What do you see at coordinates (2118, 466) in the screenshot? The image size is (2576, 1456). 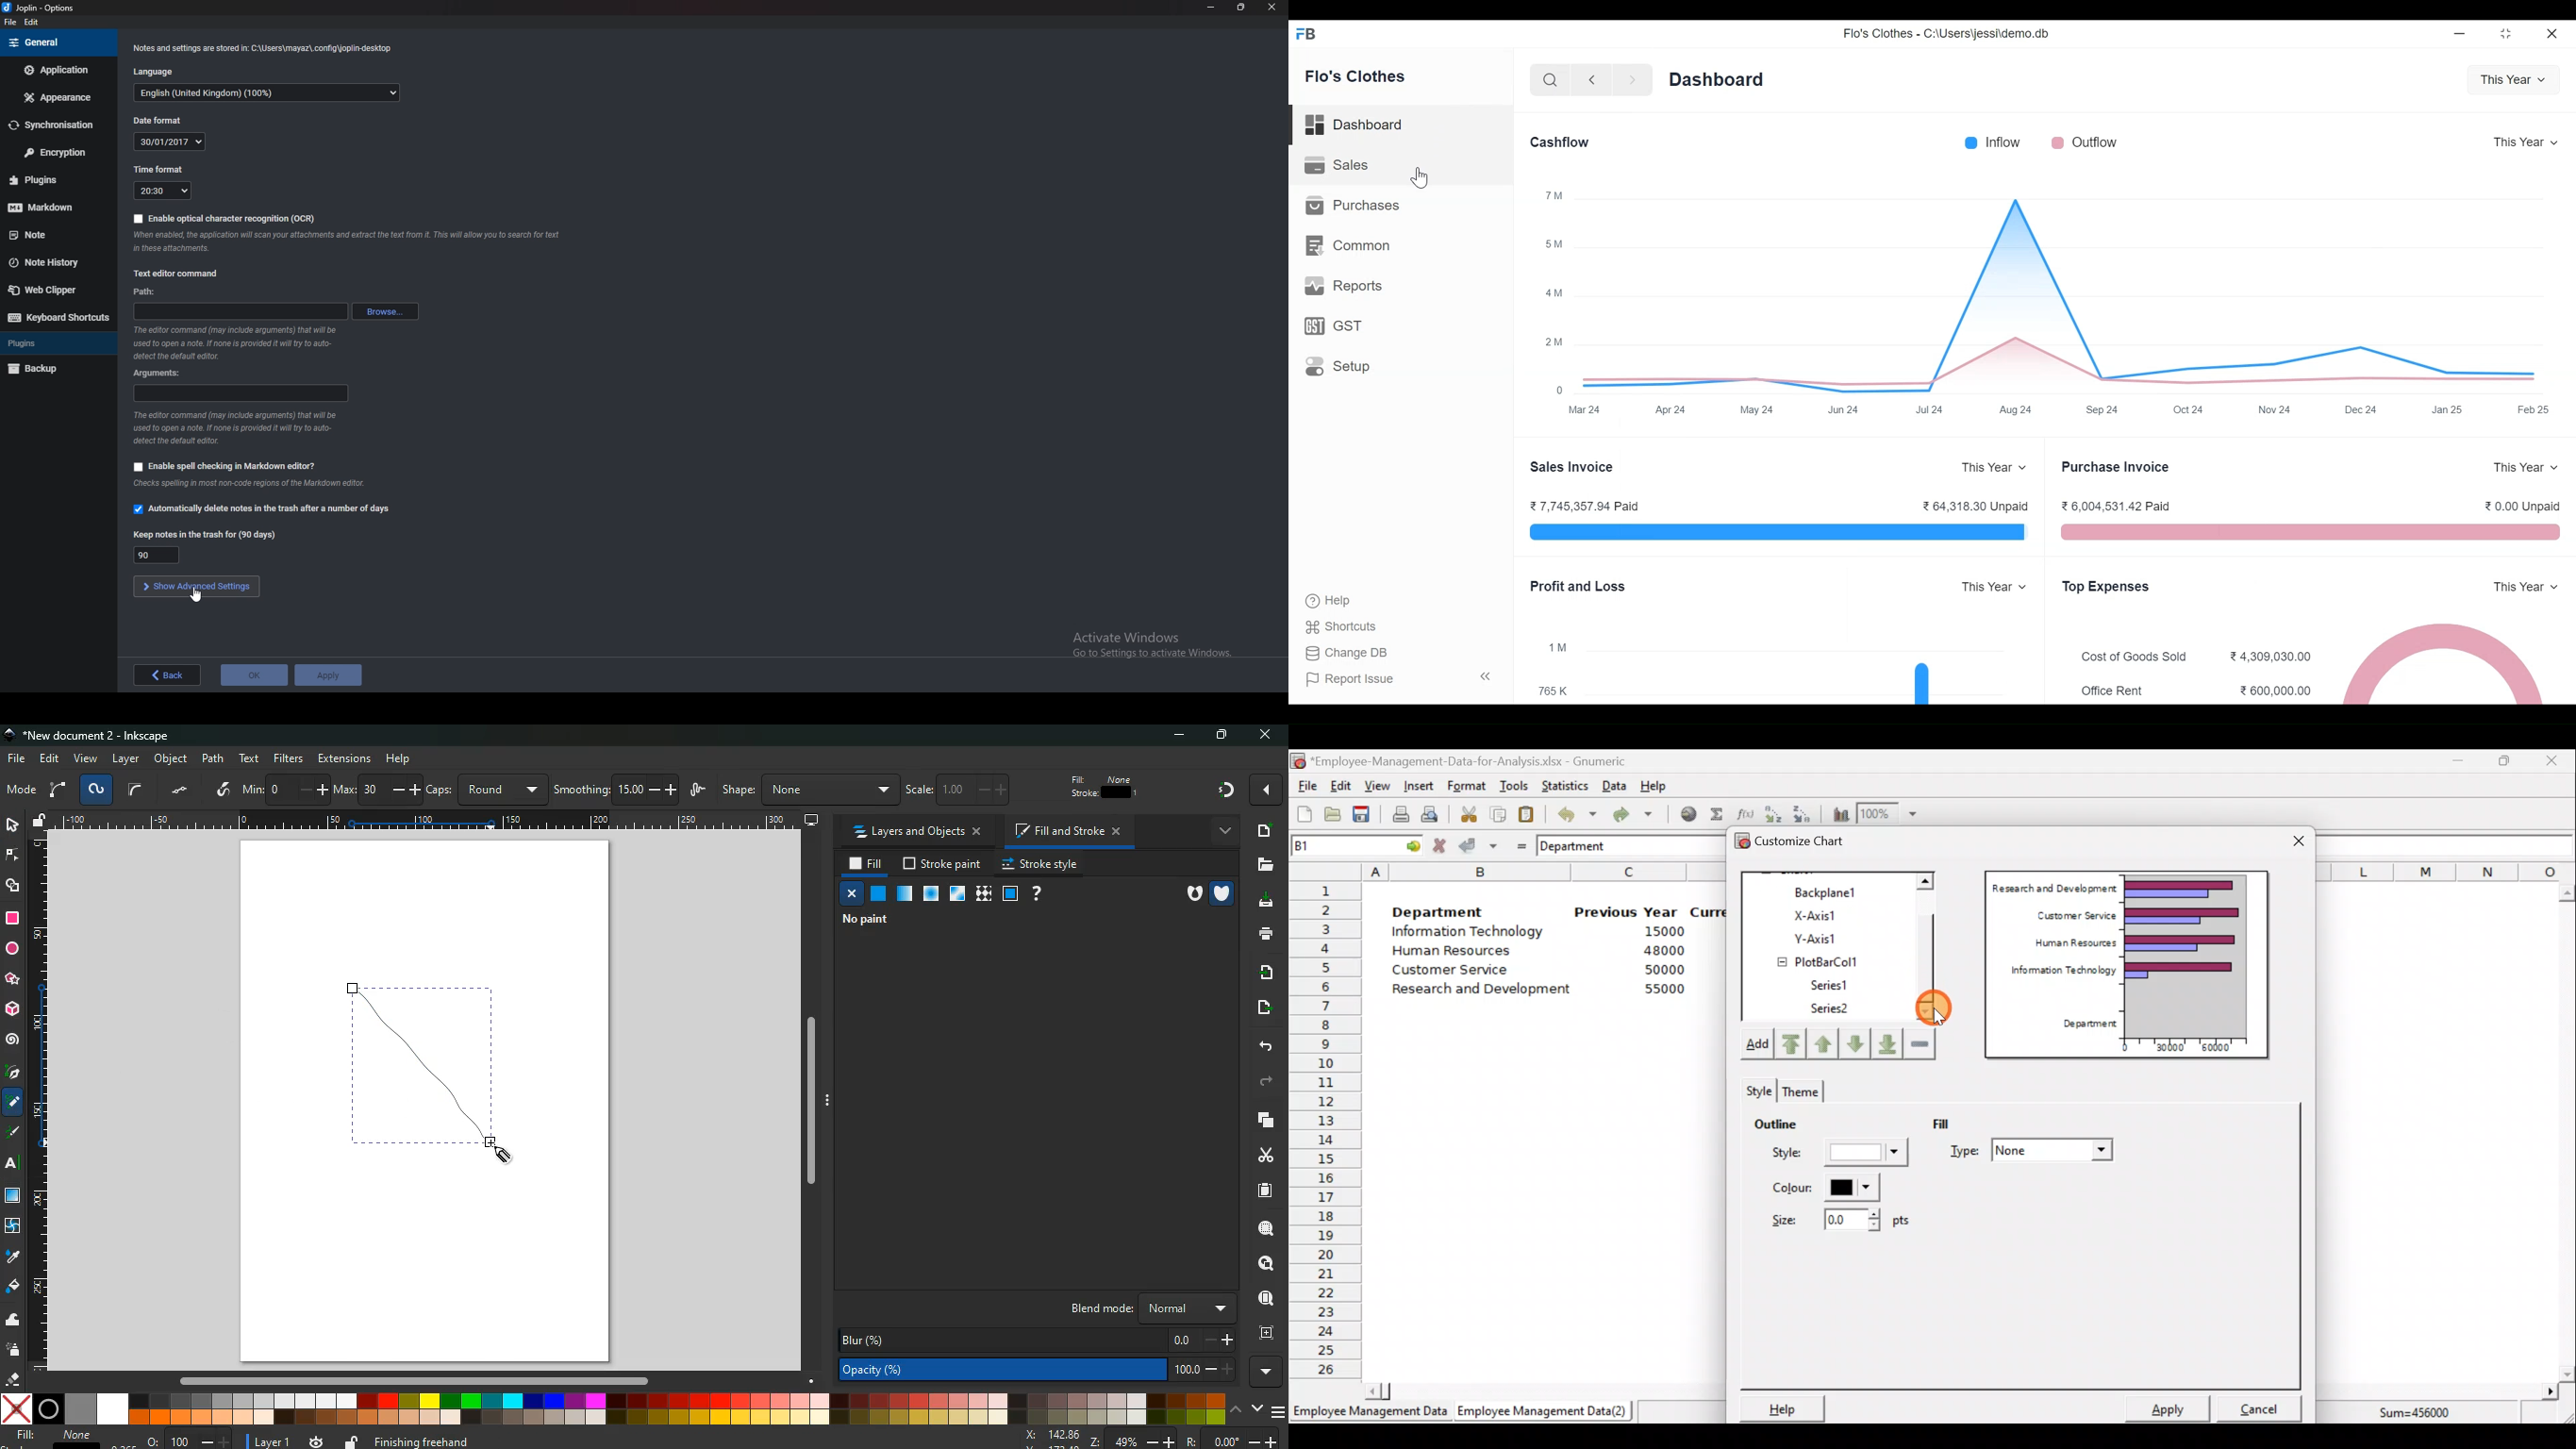 I see `Purchase Invoice` at bounding box center [2118, 466].